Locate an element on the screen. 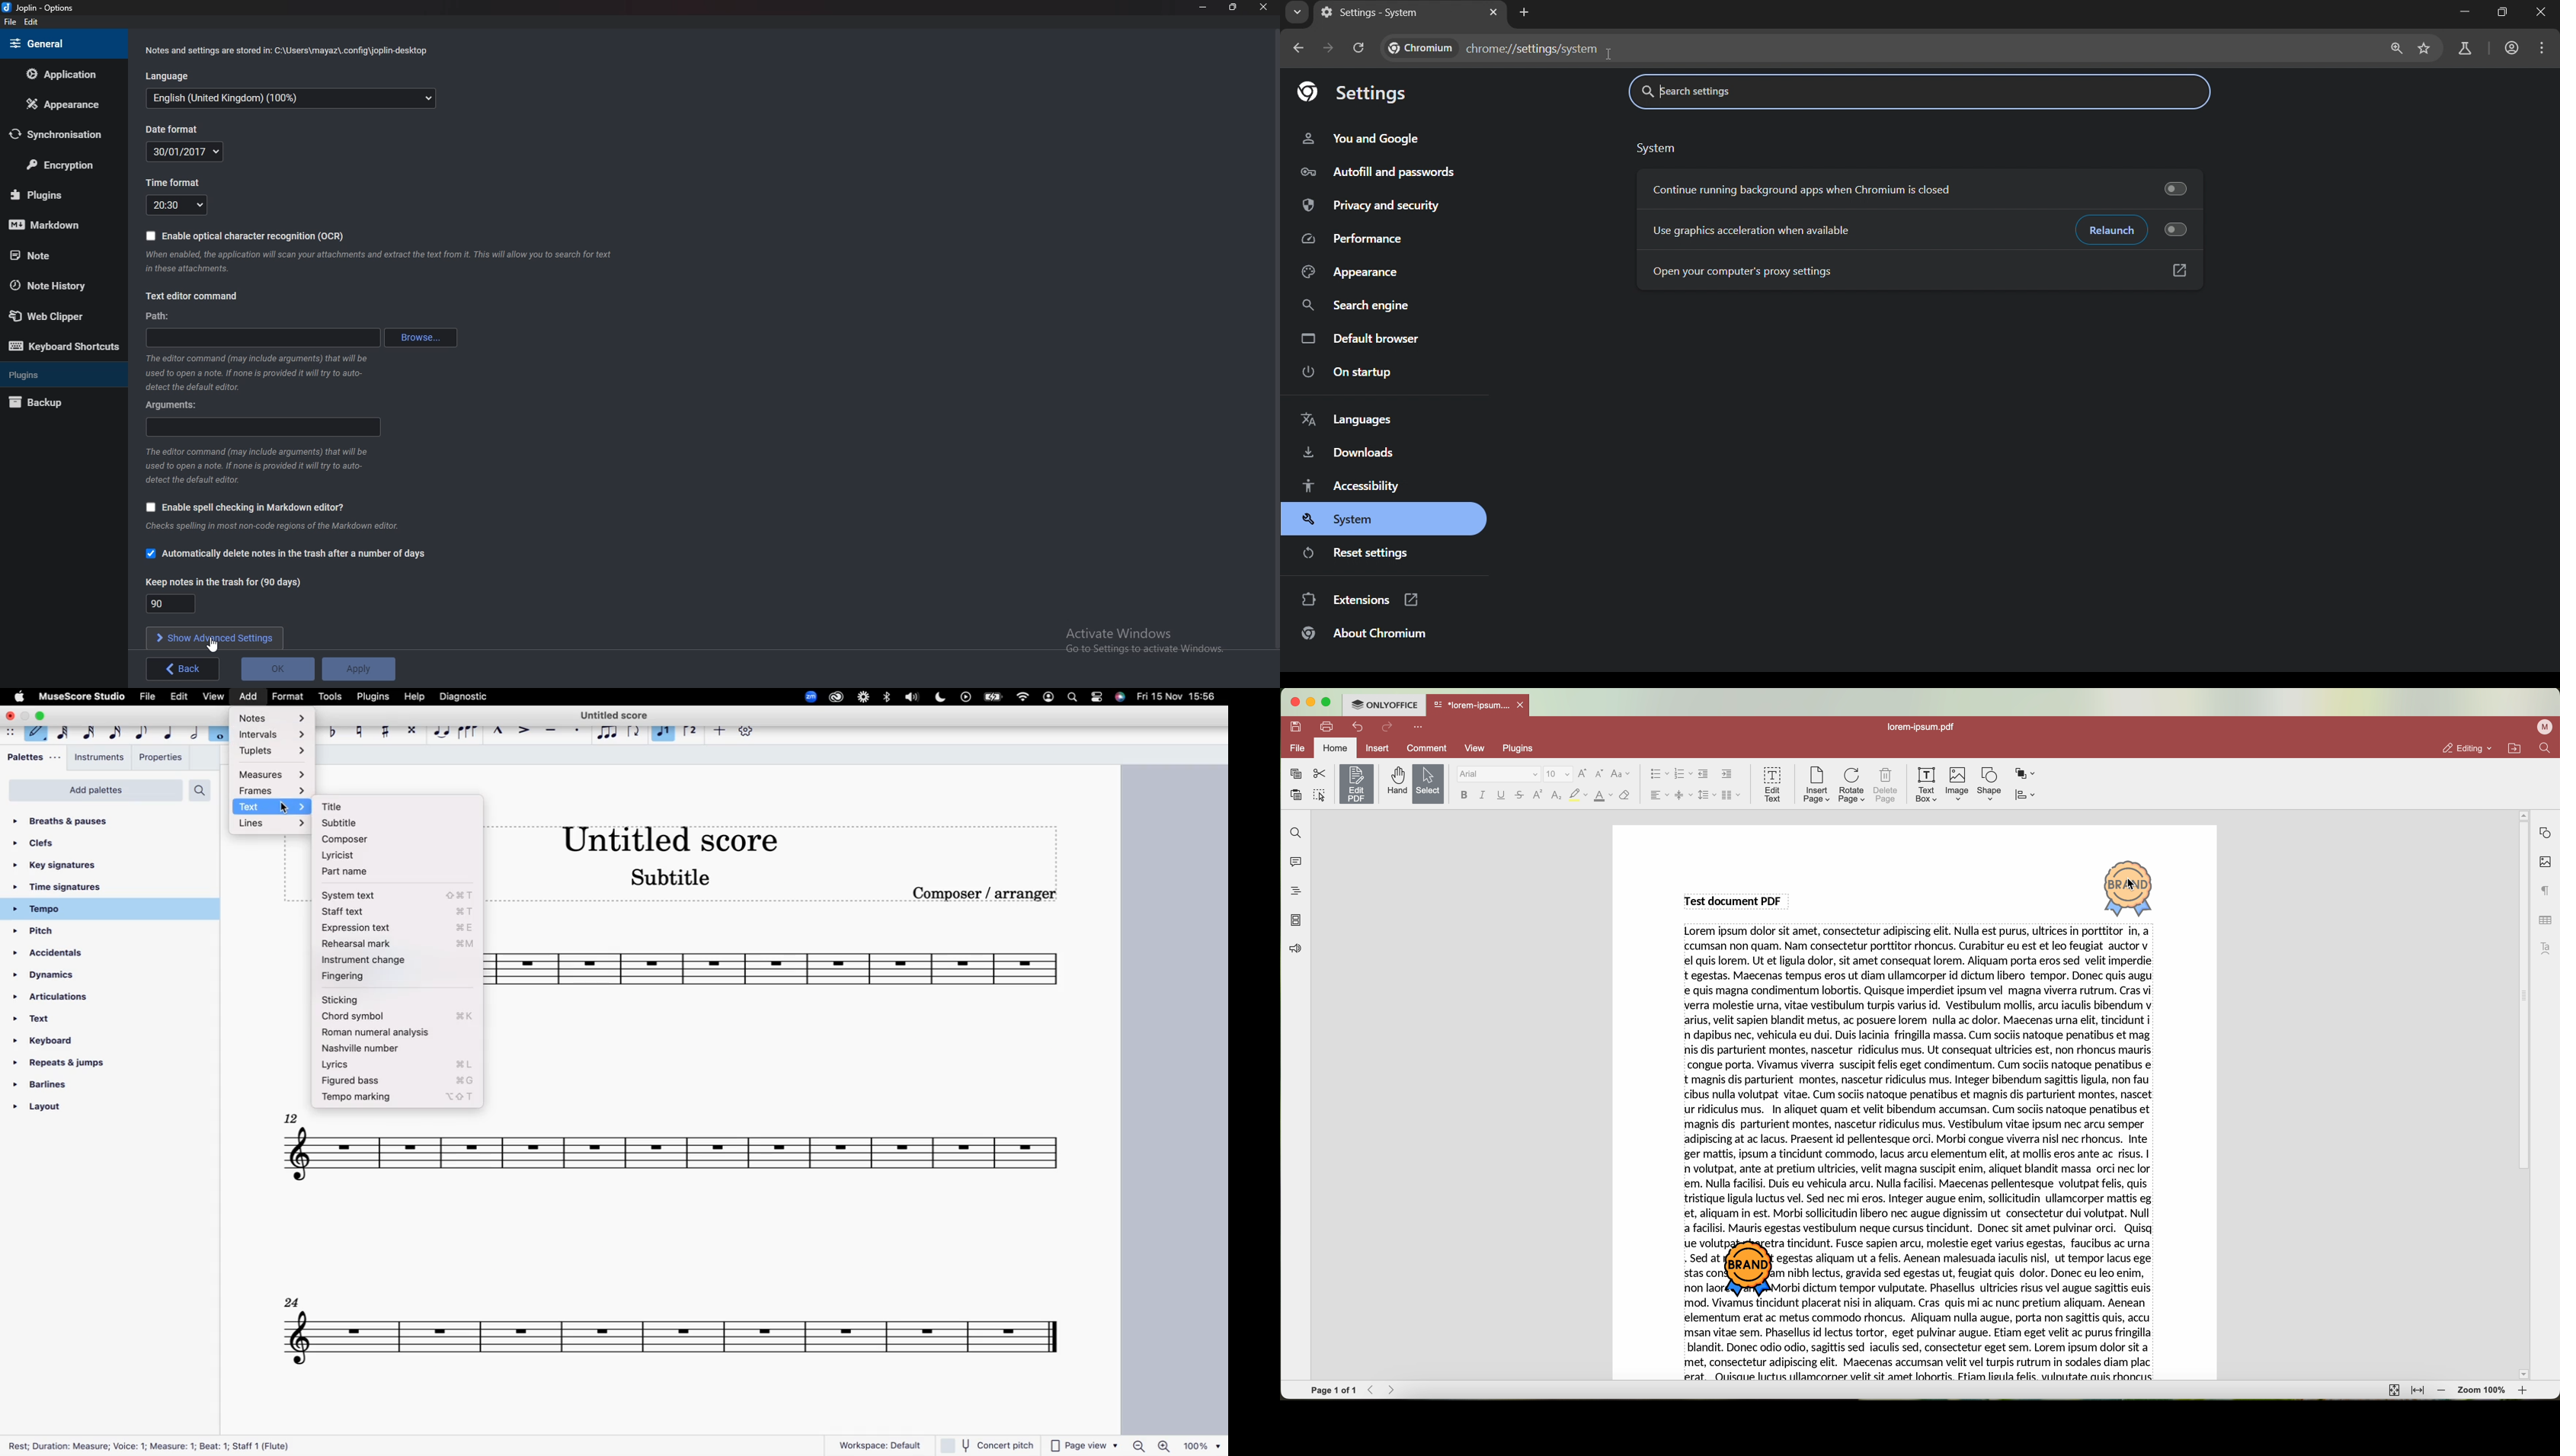 This screenshot has width=2576, height=1456. siri is located at coordinates (1121, 697).